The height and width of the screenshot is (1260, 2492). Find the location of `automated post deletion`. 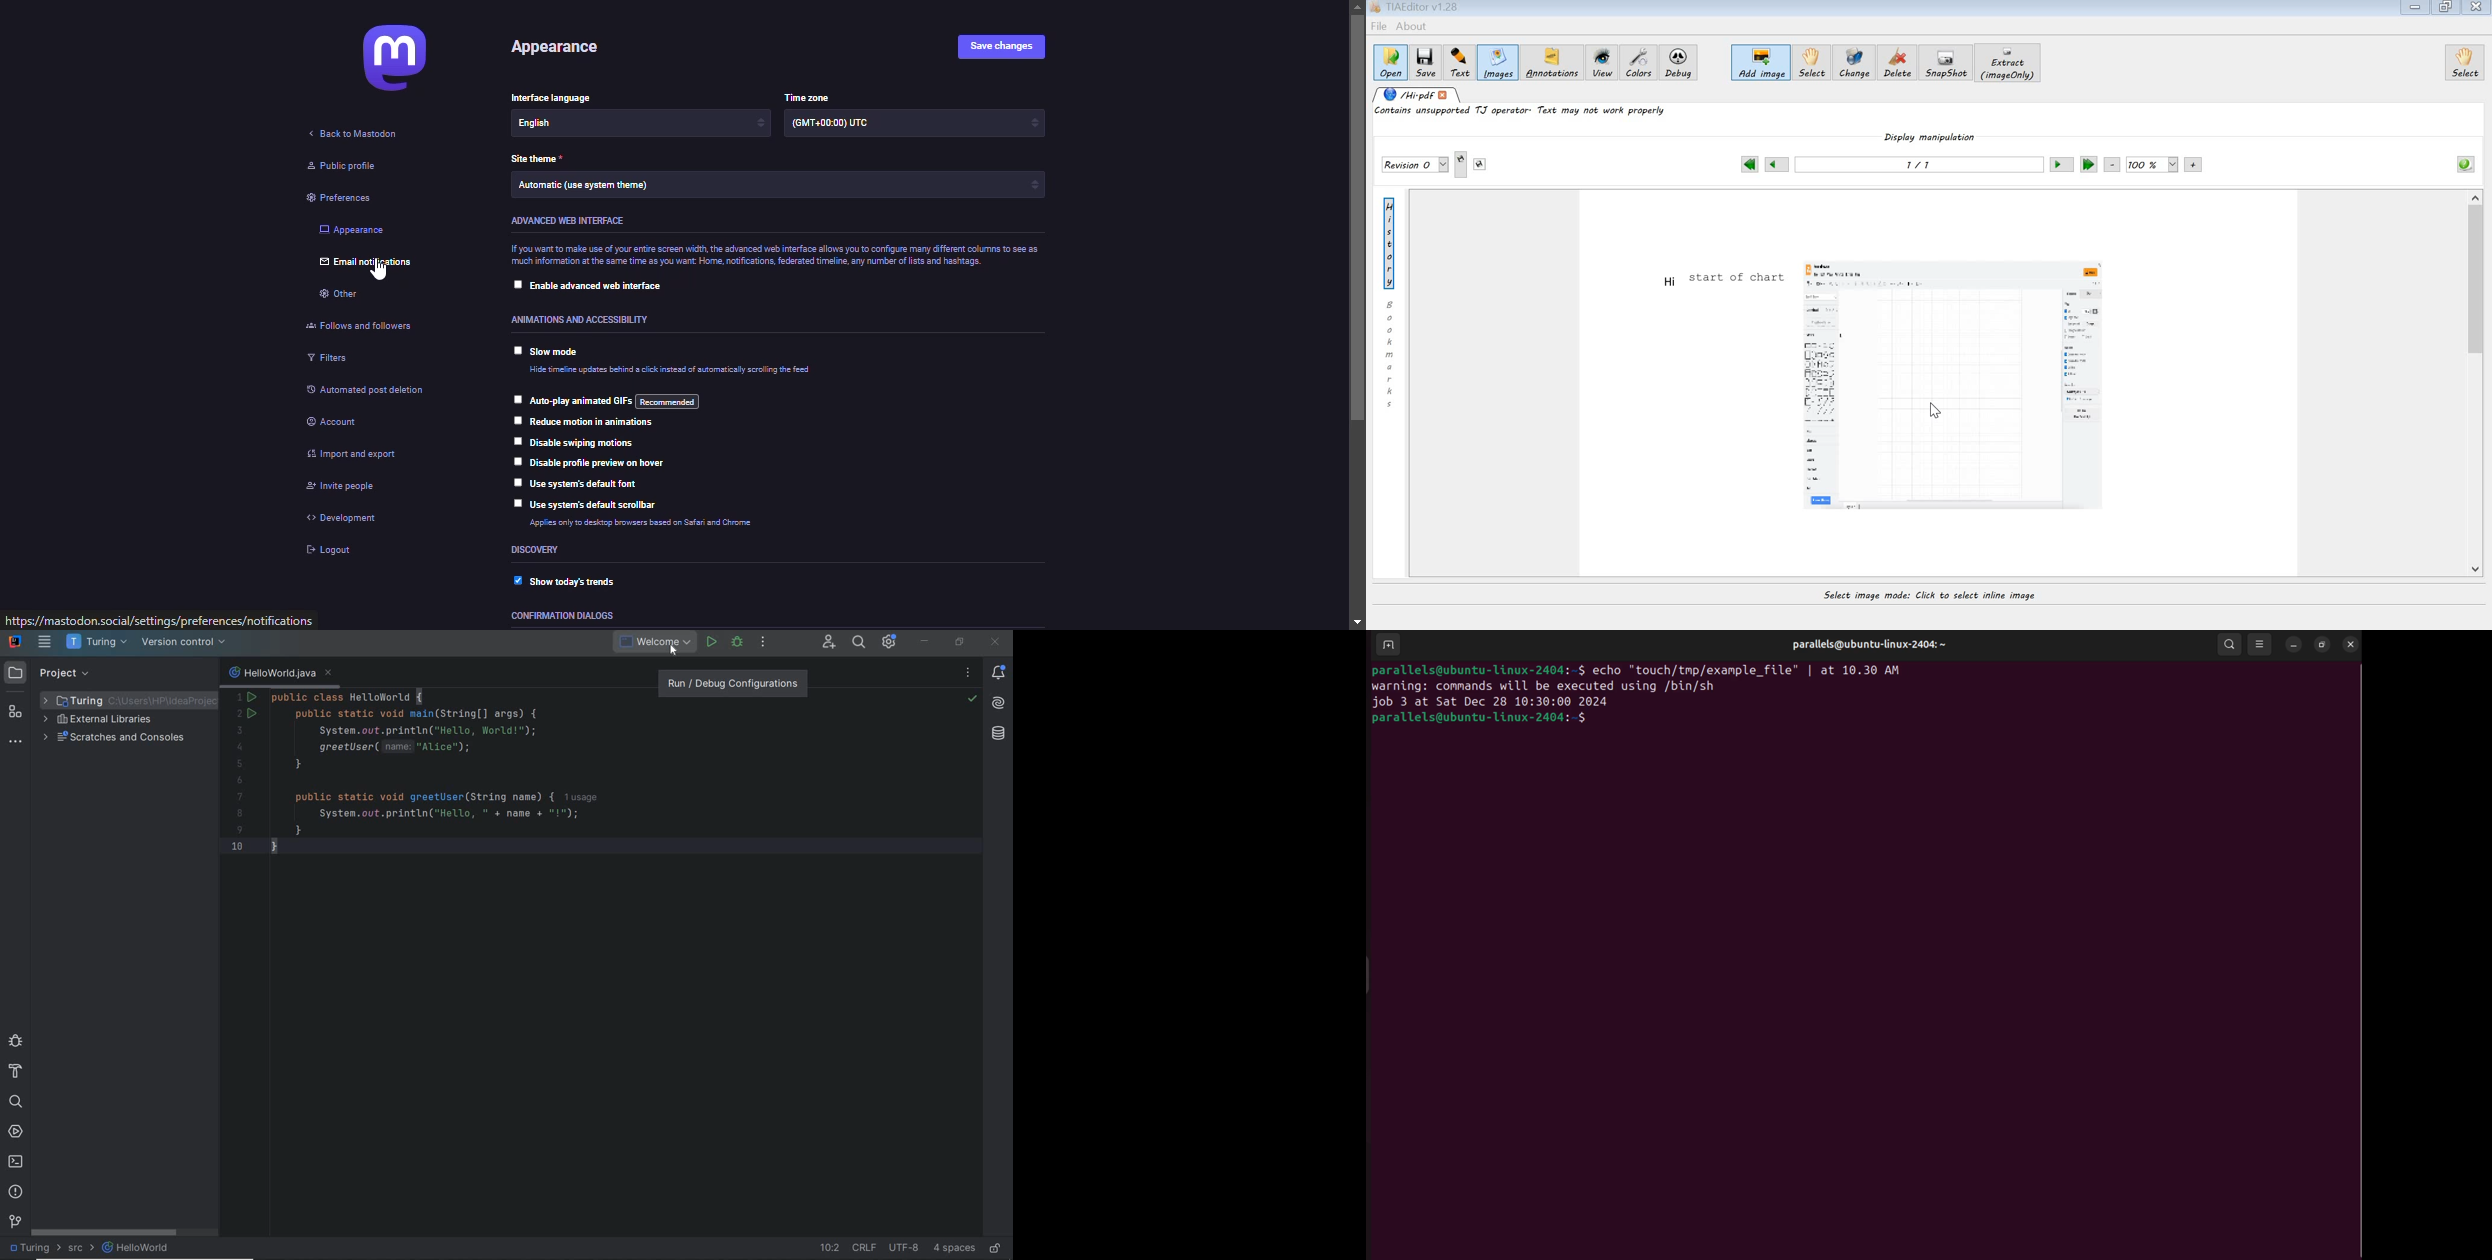

automated post deletion is located at coordinates (393, 389).